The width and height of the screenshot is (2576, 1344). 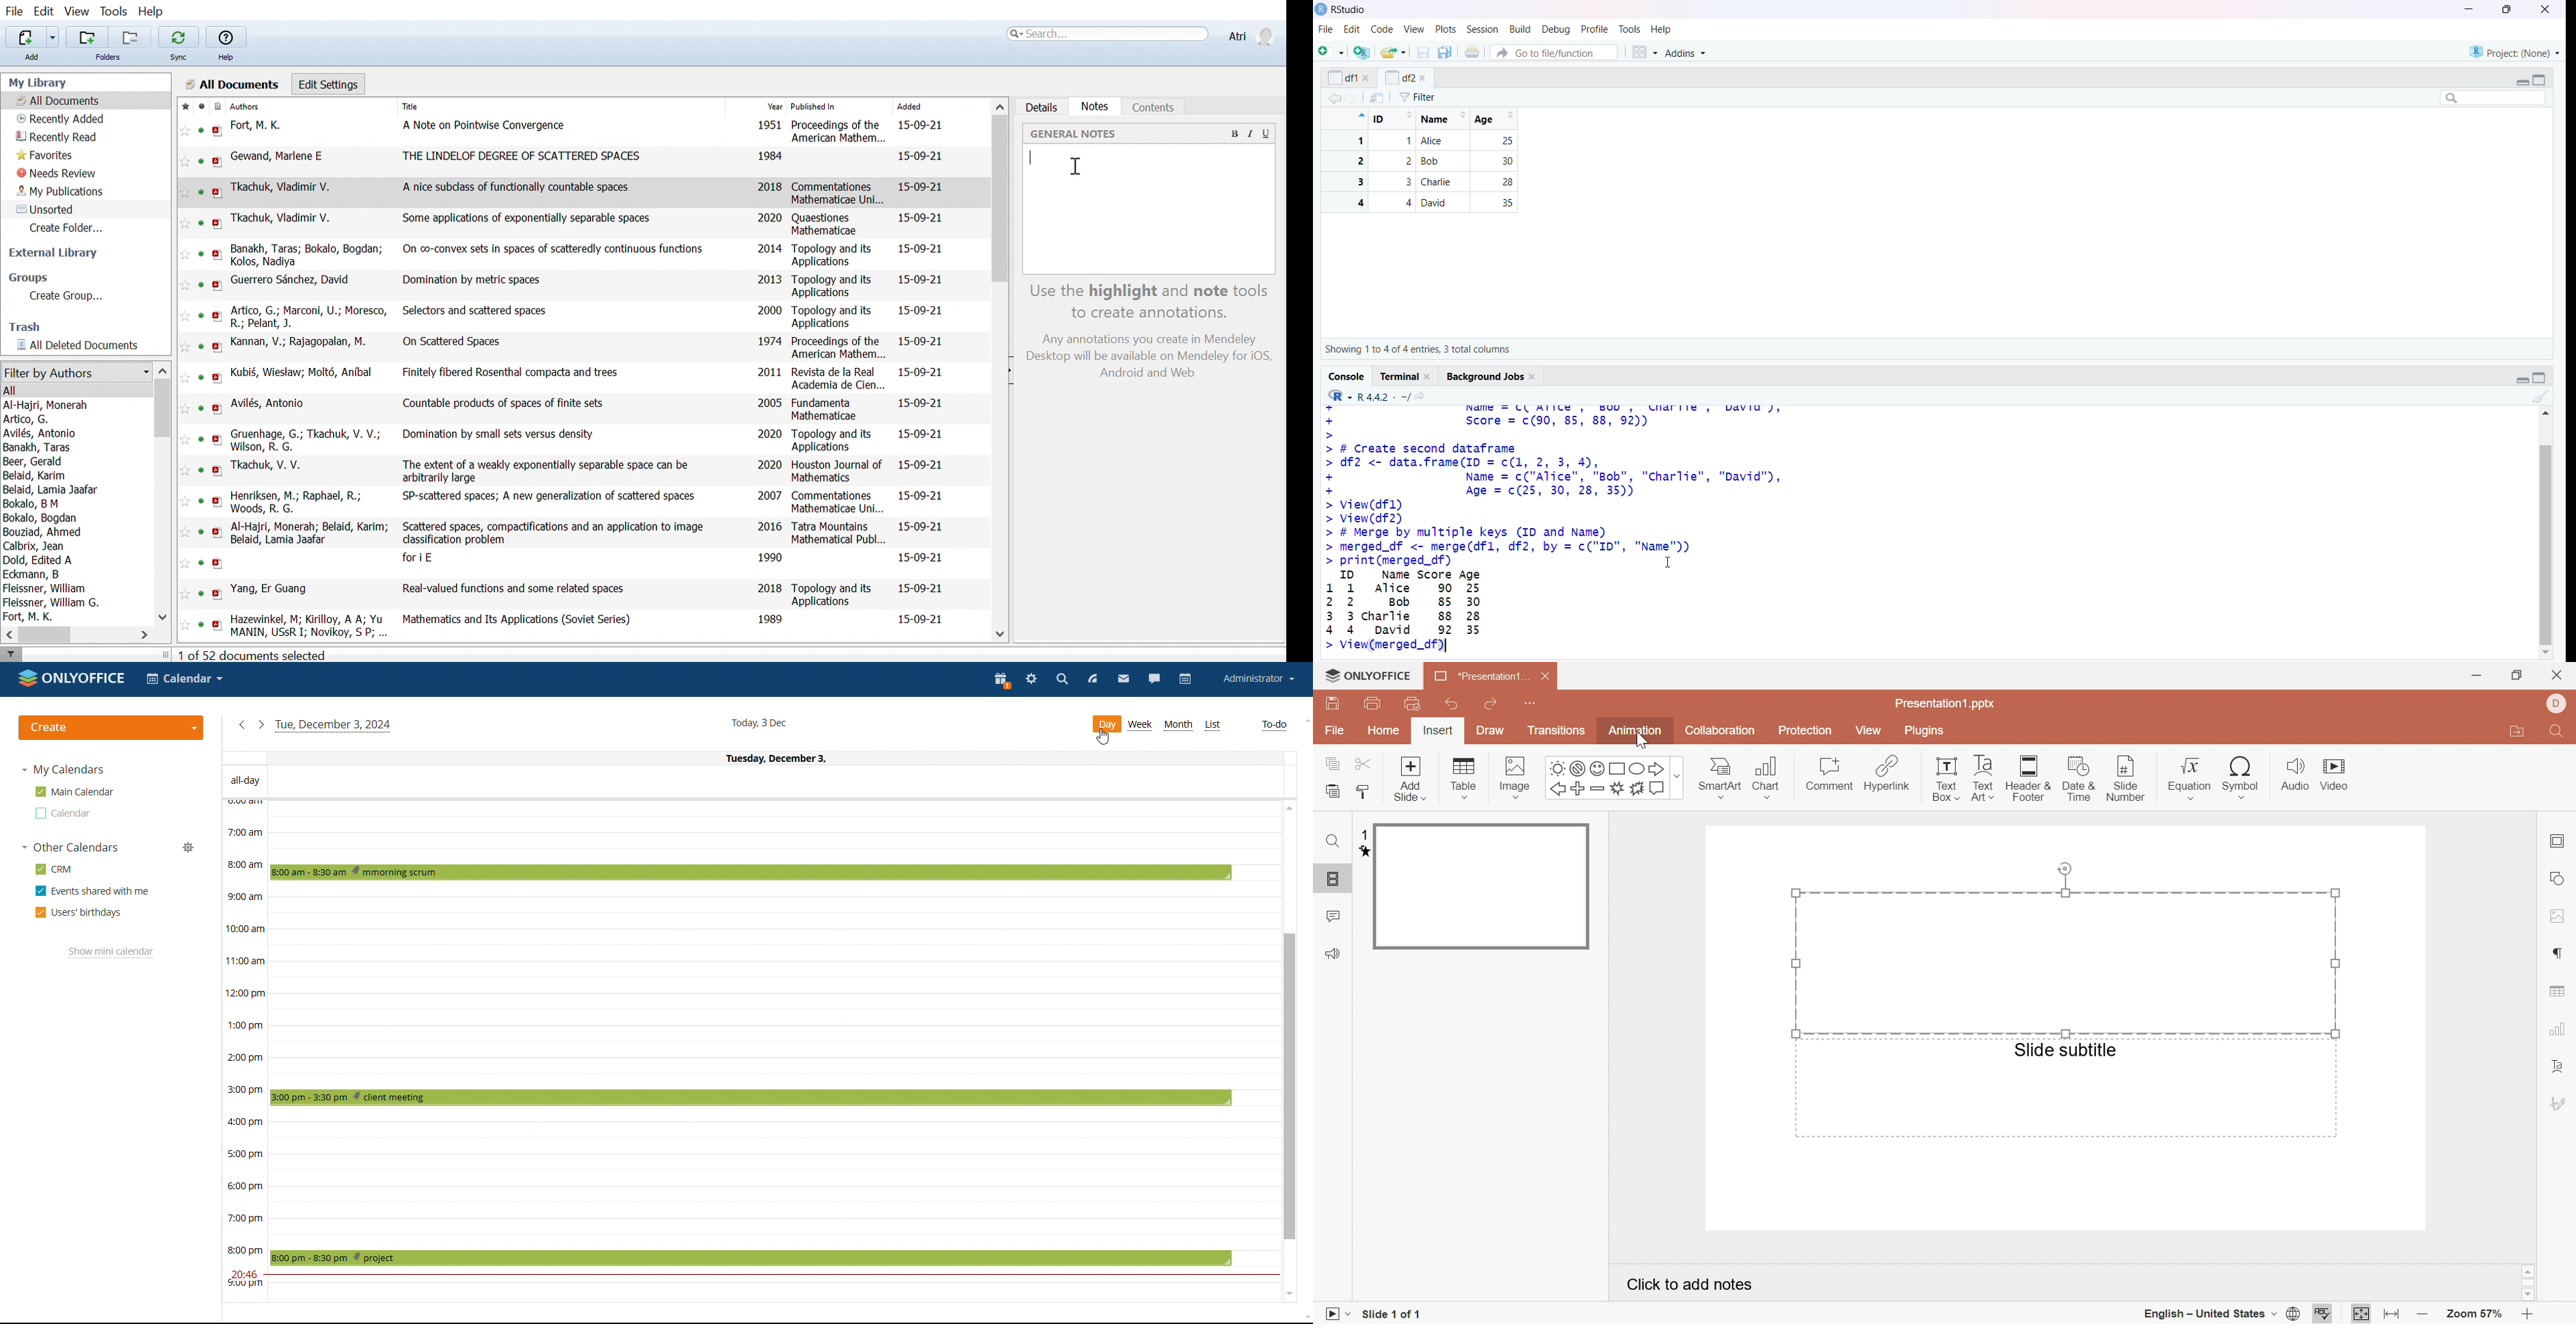 What do you see at coordinates (186, 626) in the screenshot?
I see `Add this reference to favorites` at bounding box center [186, 626].